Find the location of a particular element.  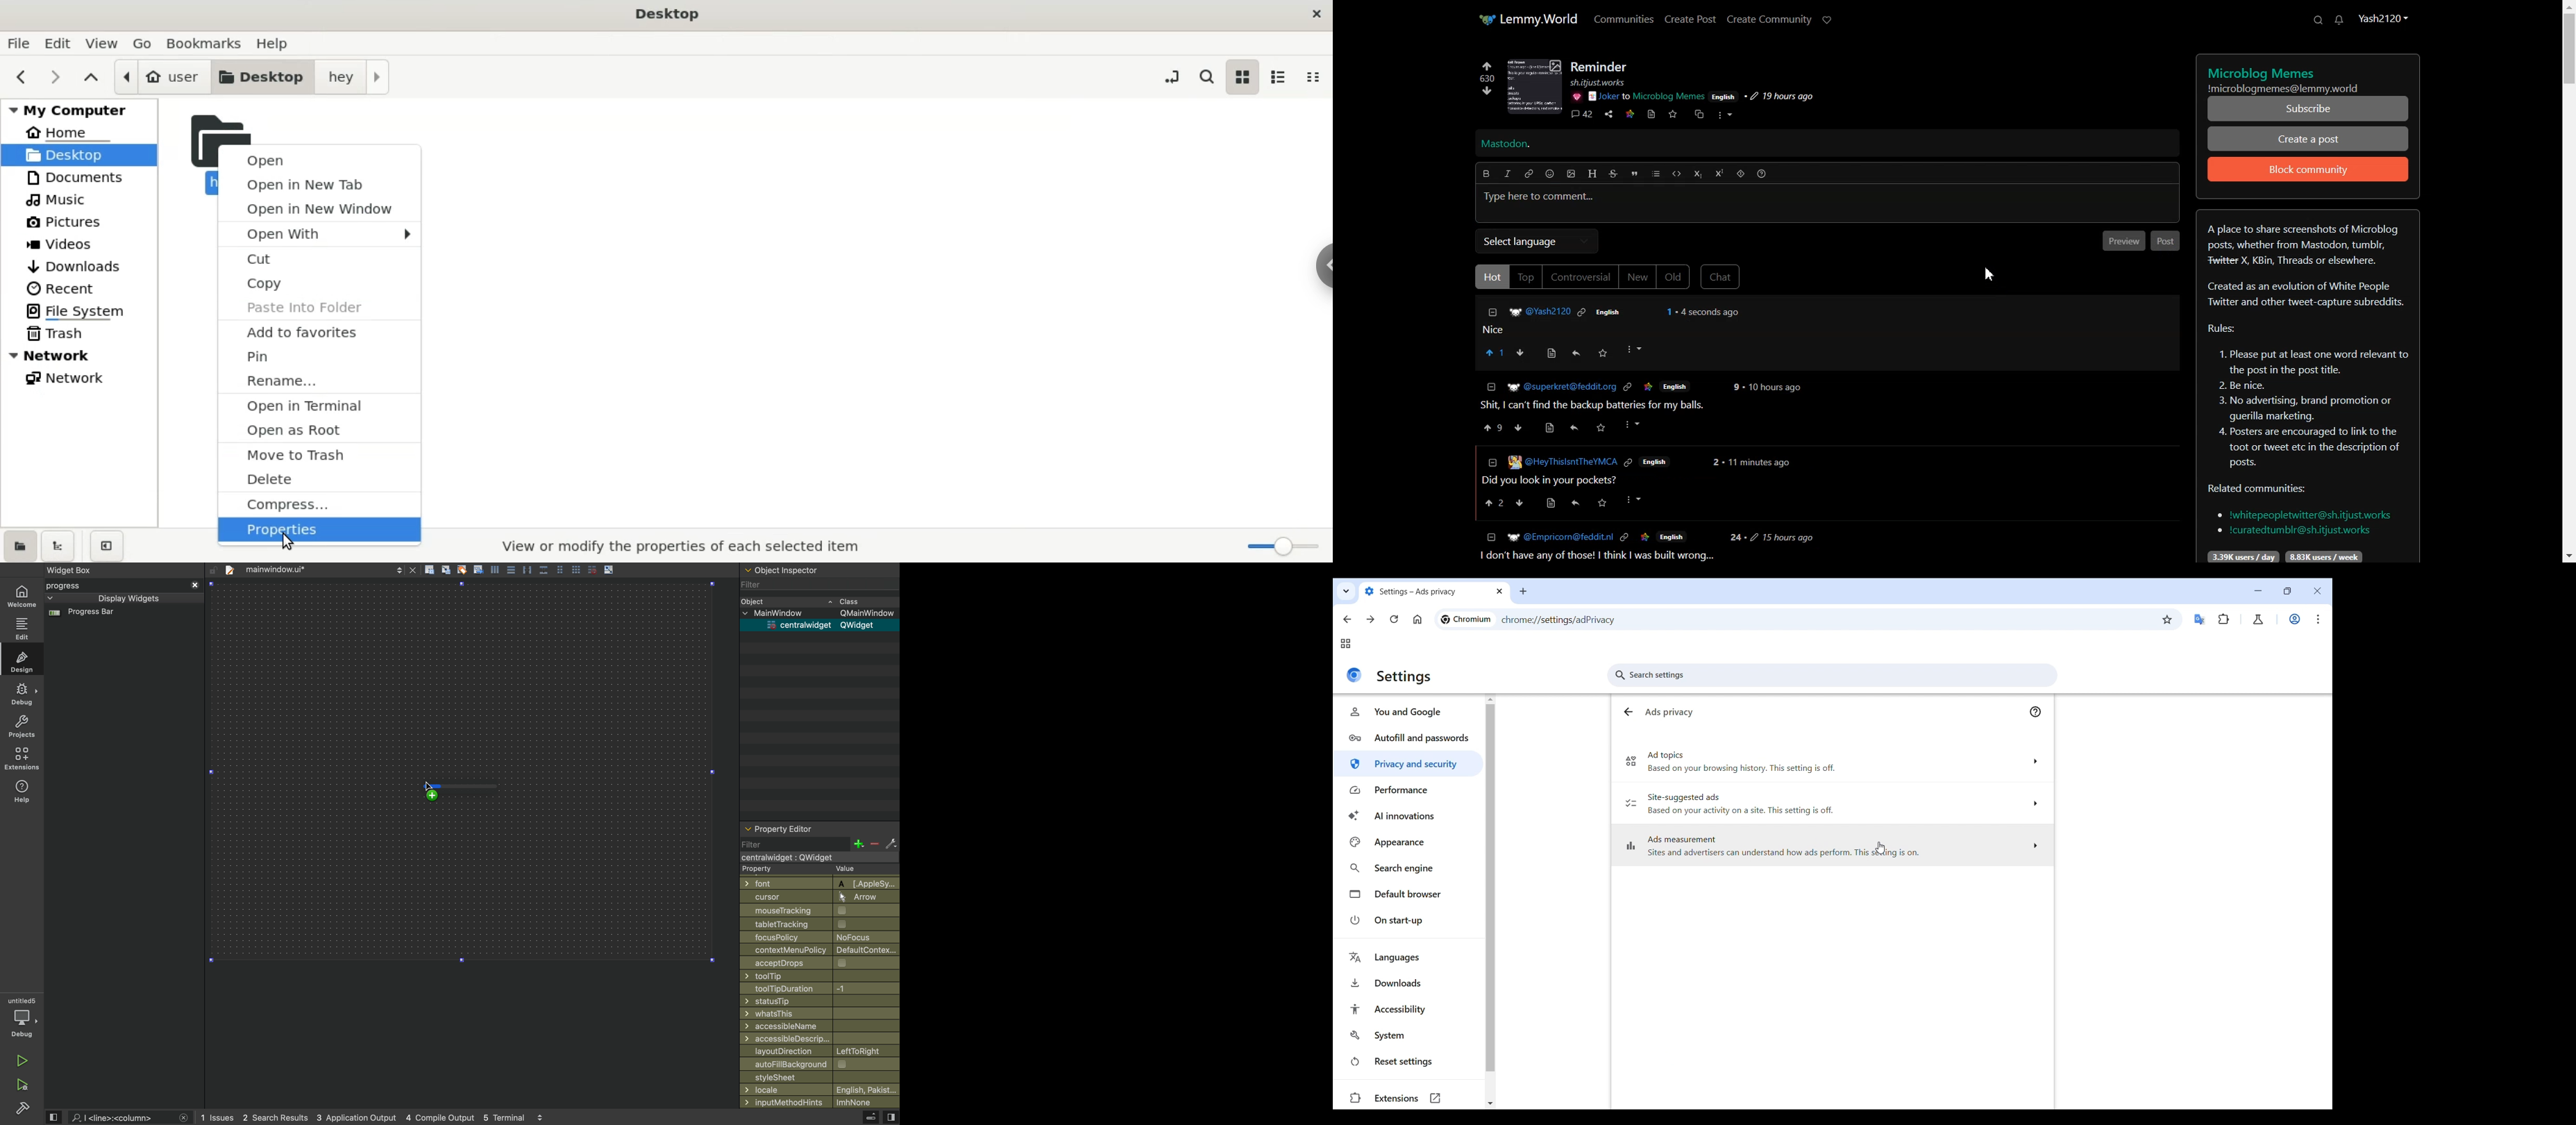

 is located at coordinates (1724, 96).